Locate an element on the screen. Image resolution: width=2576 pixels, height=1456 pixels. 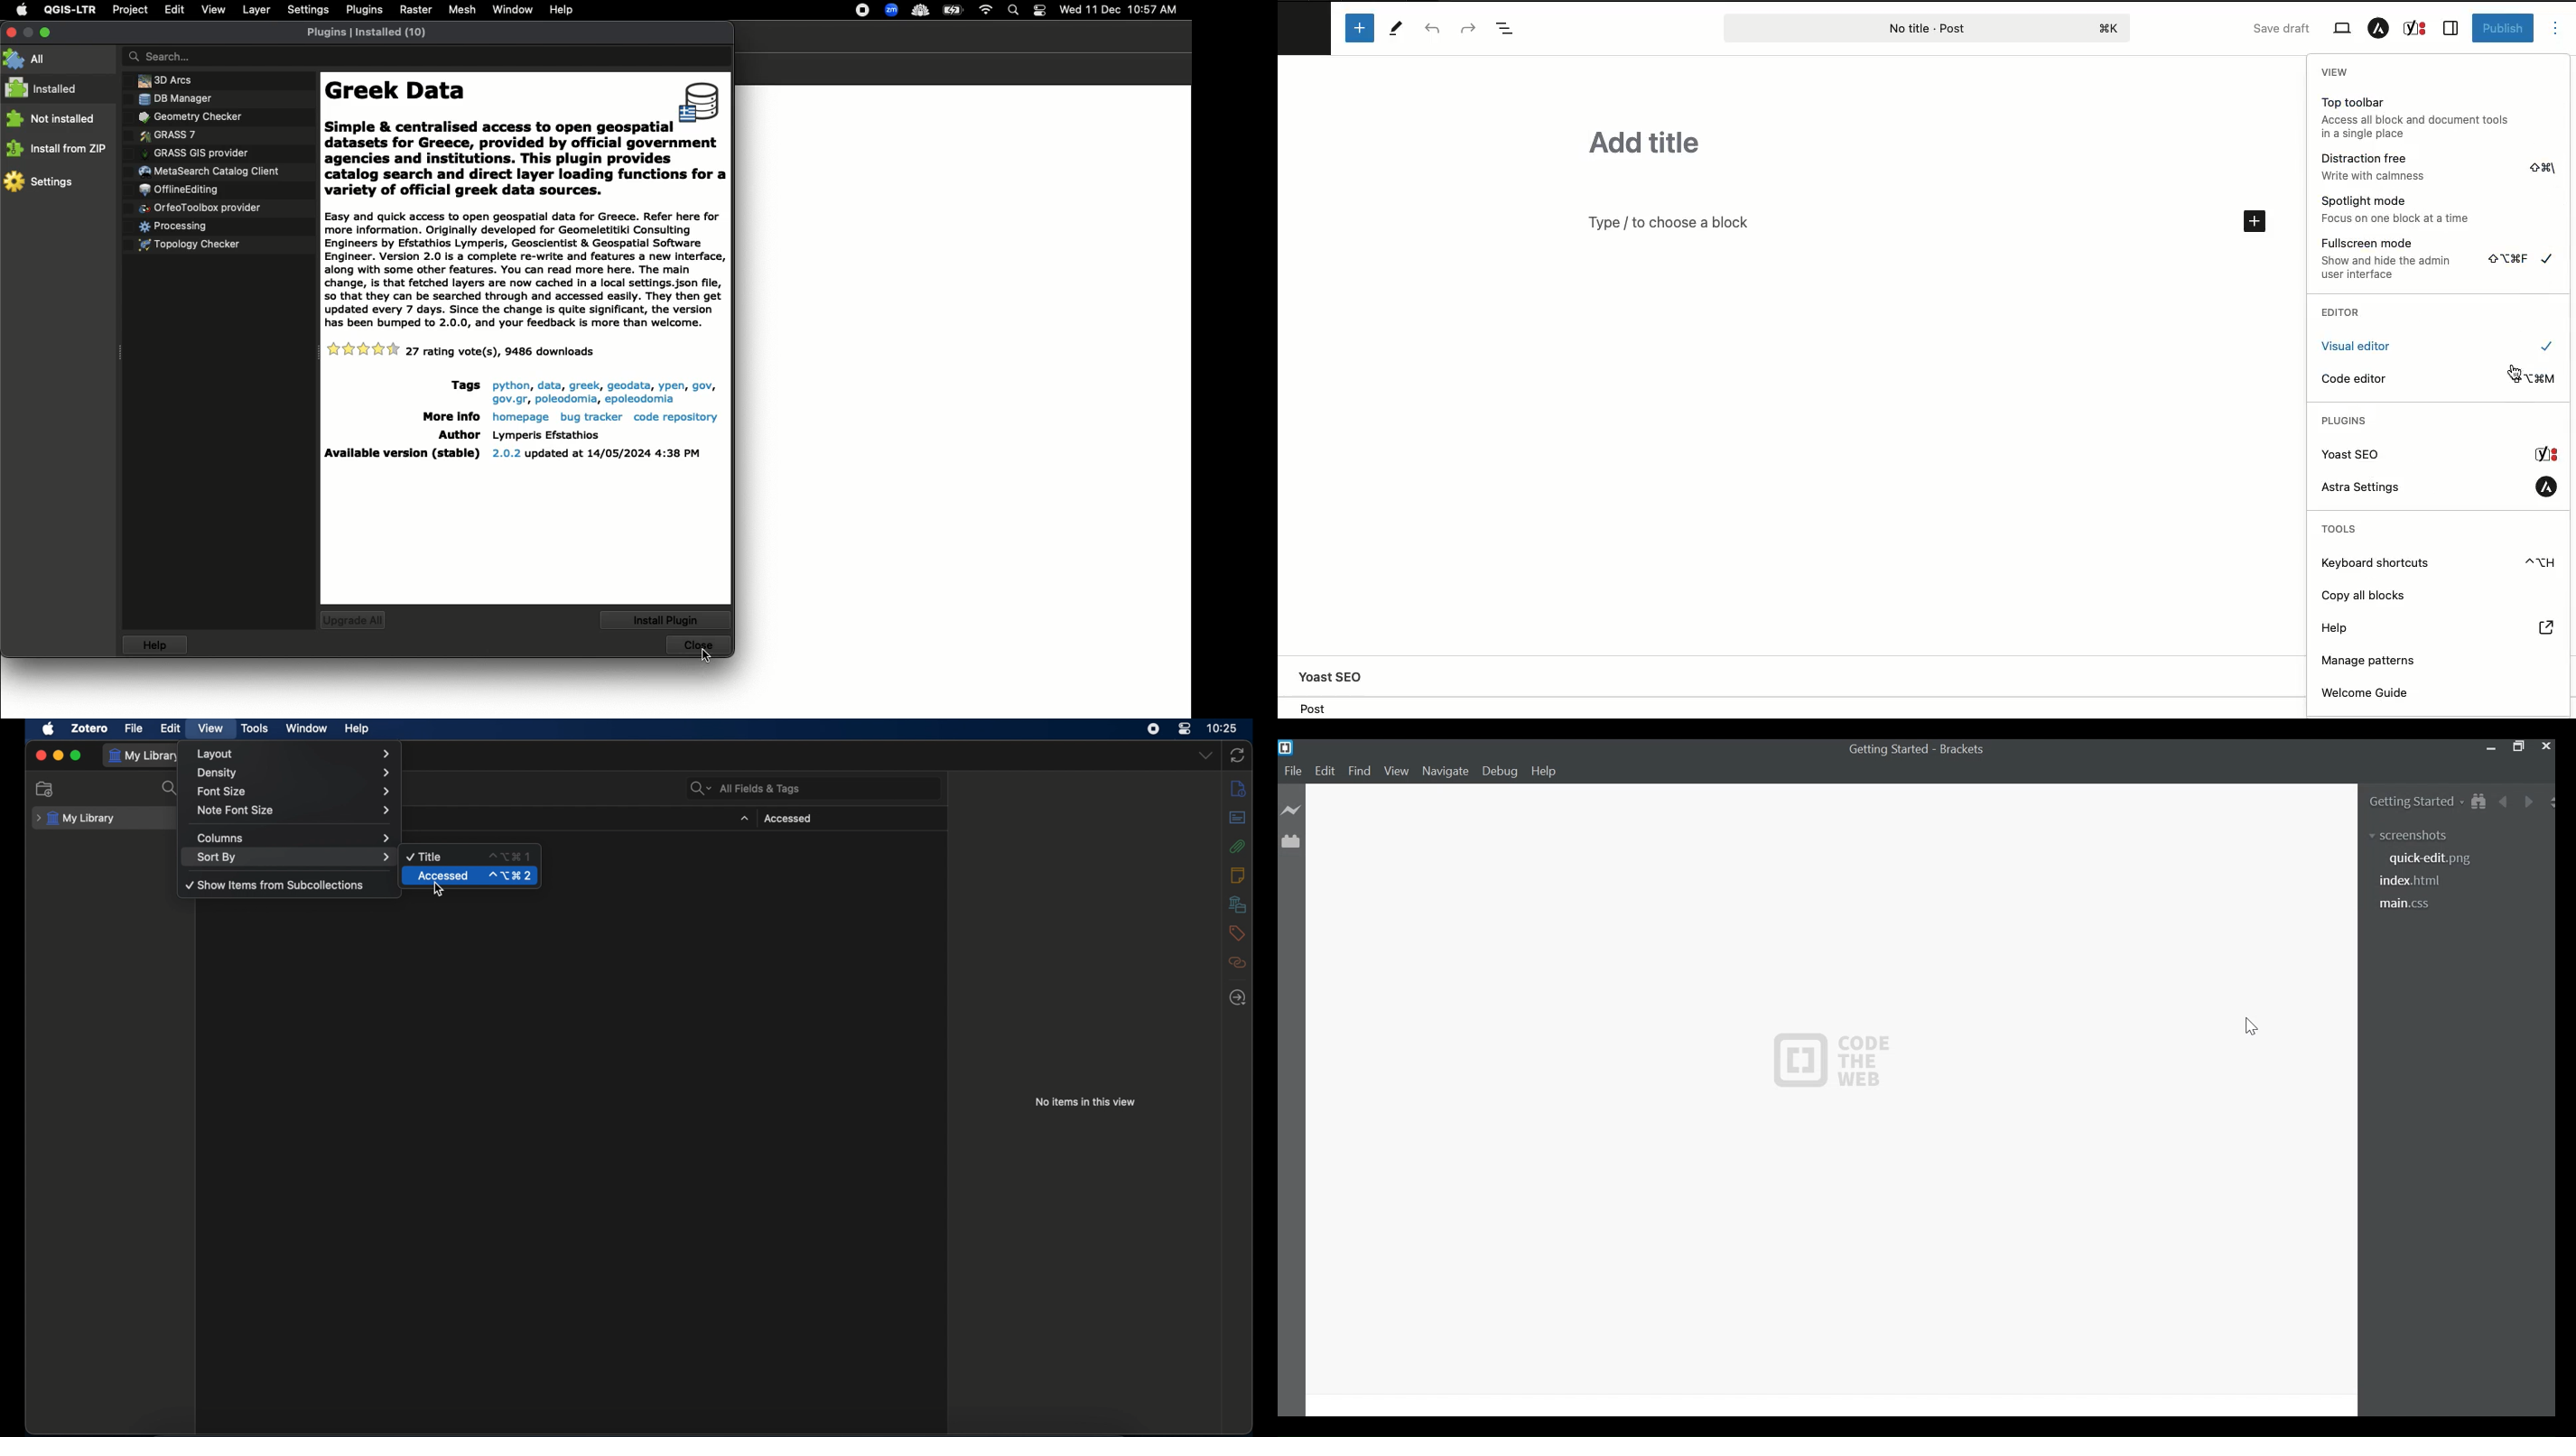
notes is located at coordinates (1238, 788).